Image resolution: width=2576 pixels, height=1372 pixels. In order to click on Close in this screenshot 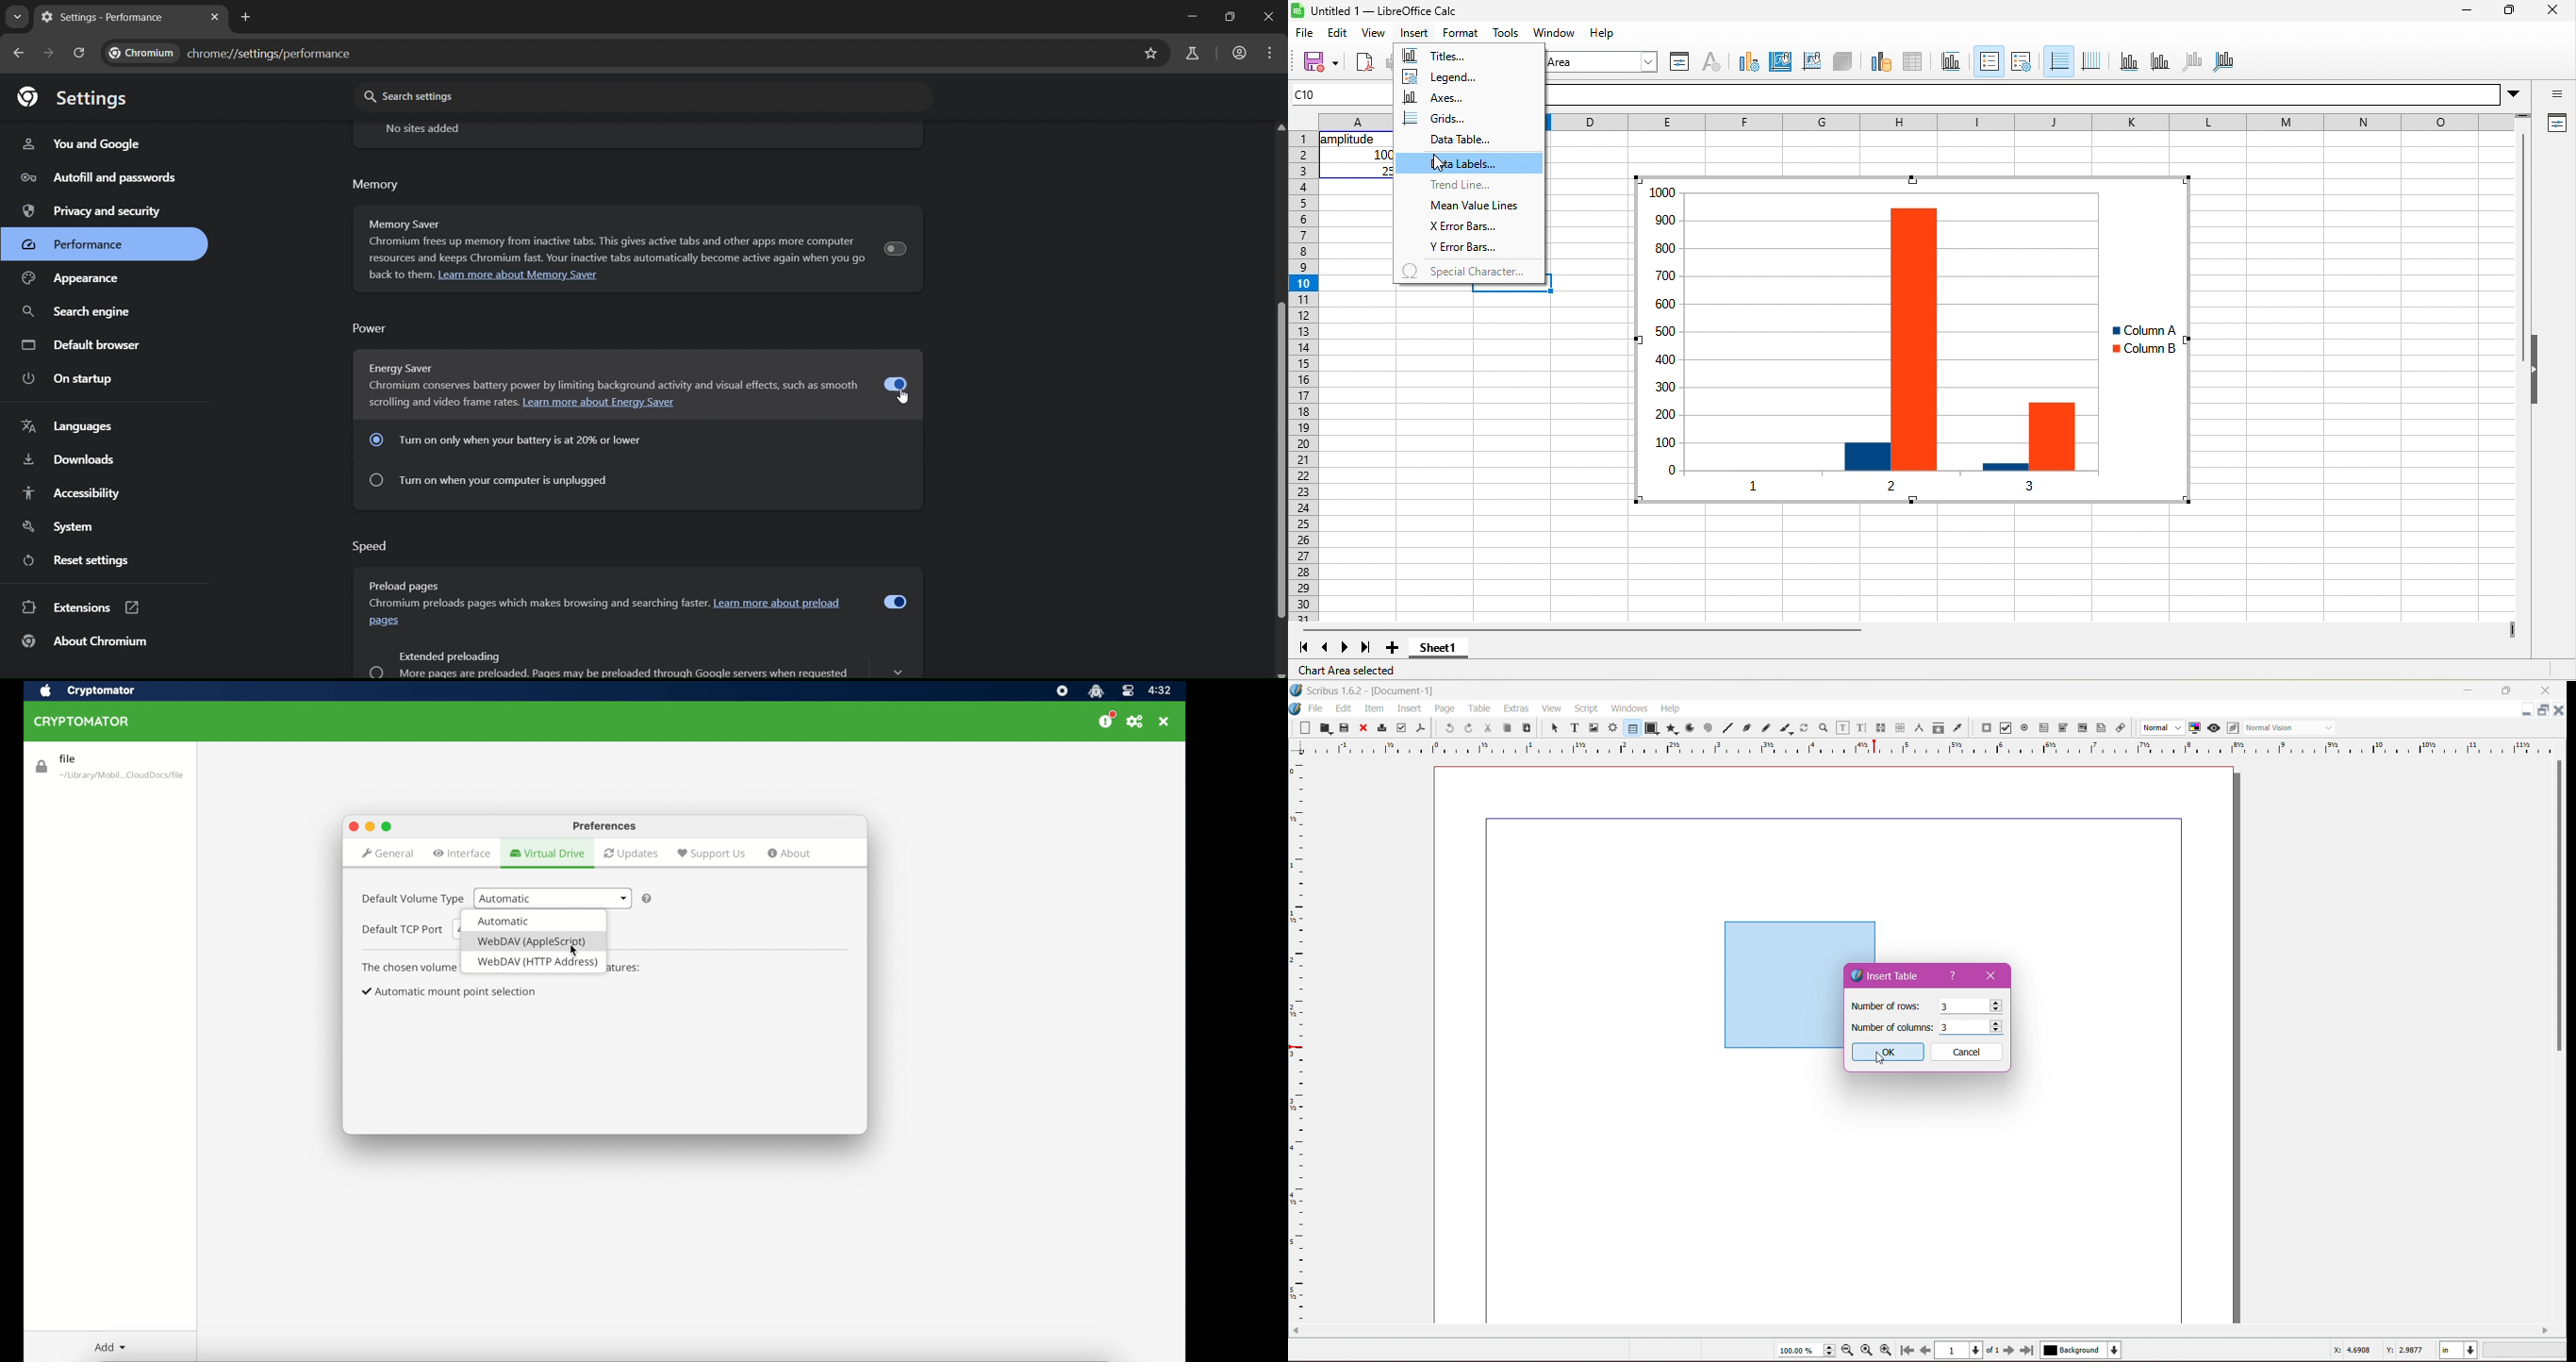, I will do `click(2546, 691)`.